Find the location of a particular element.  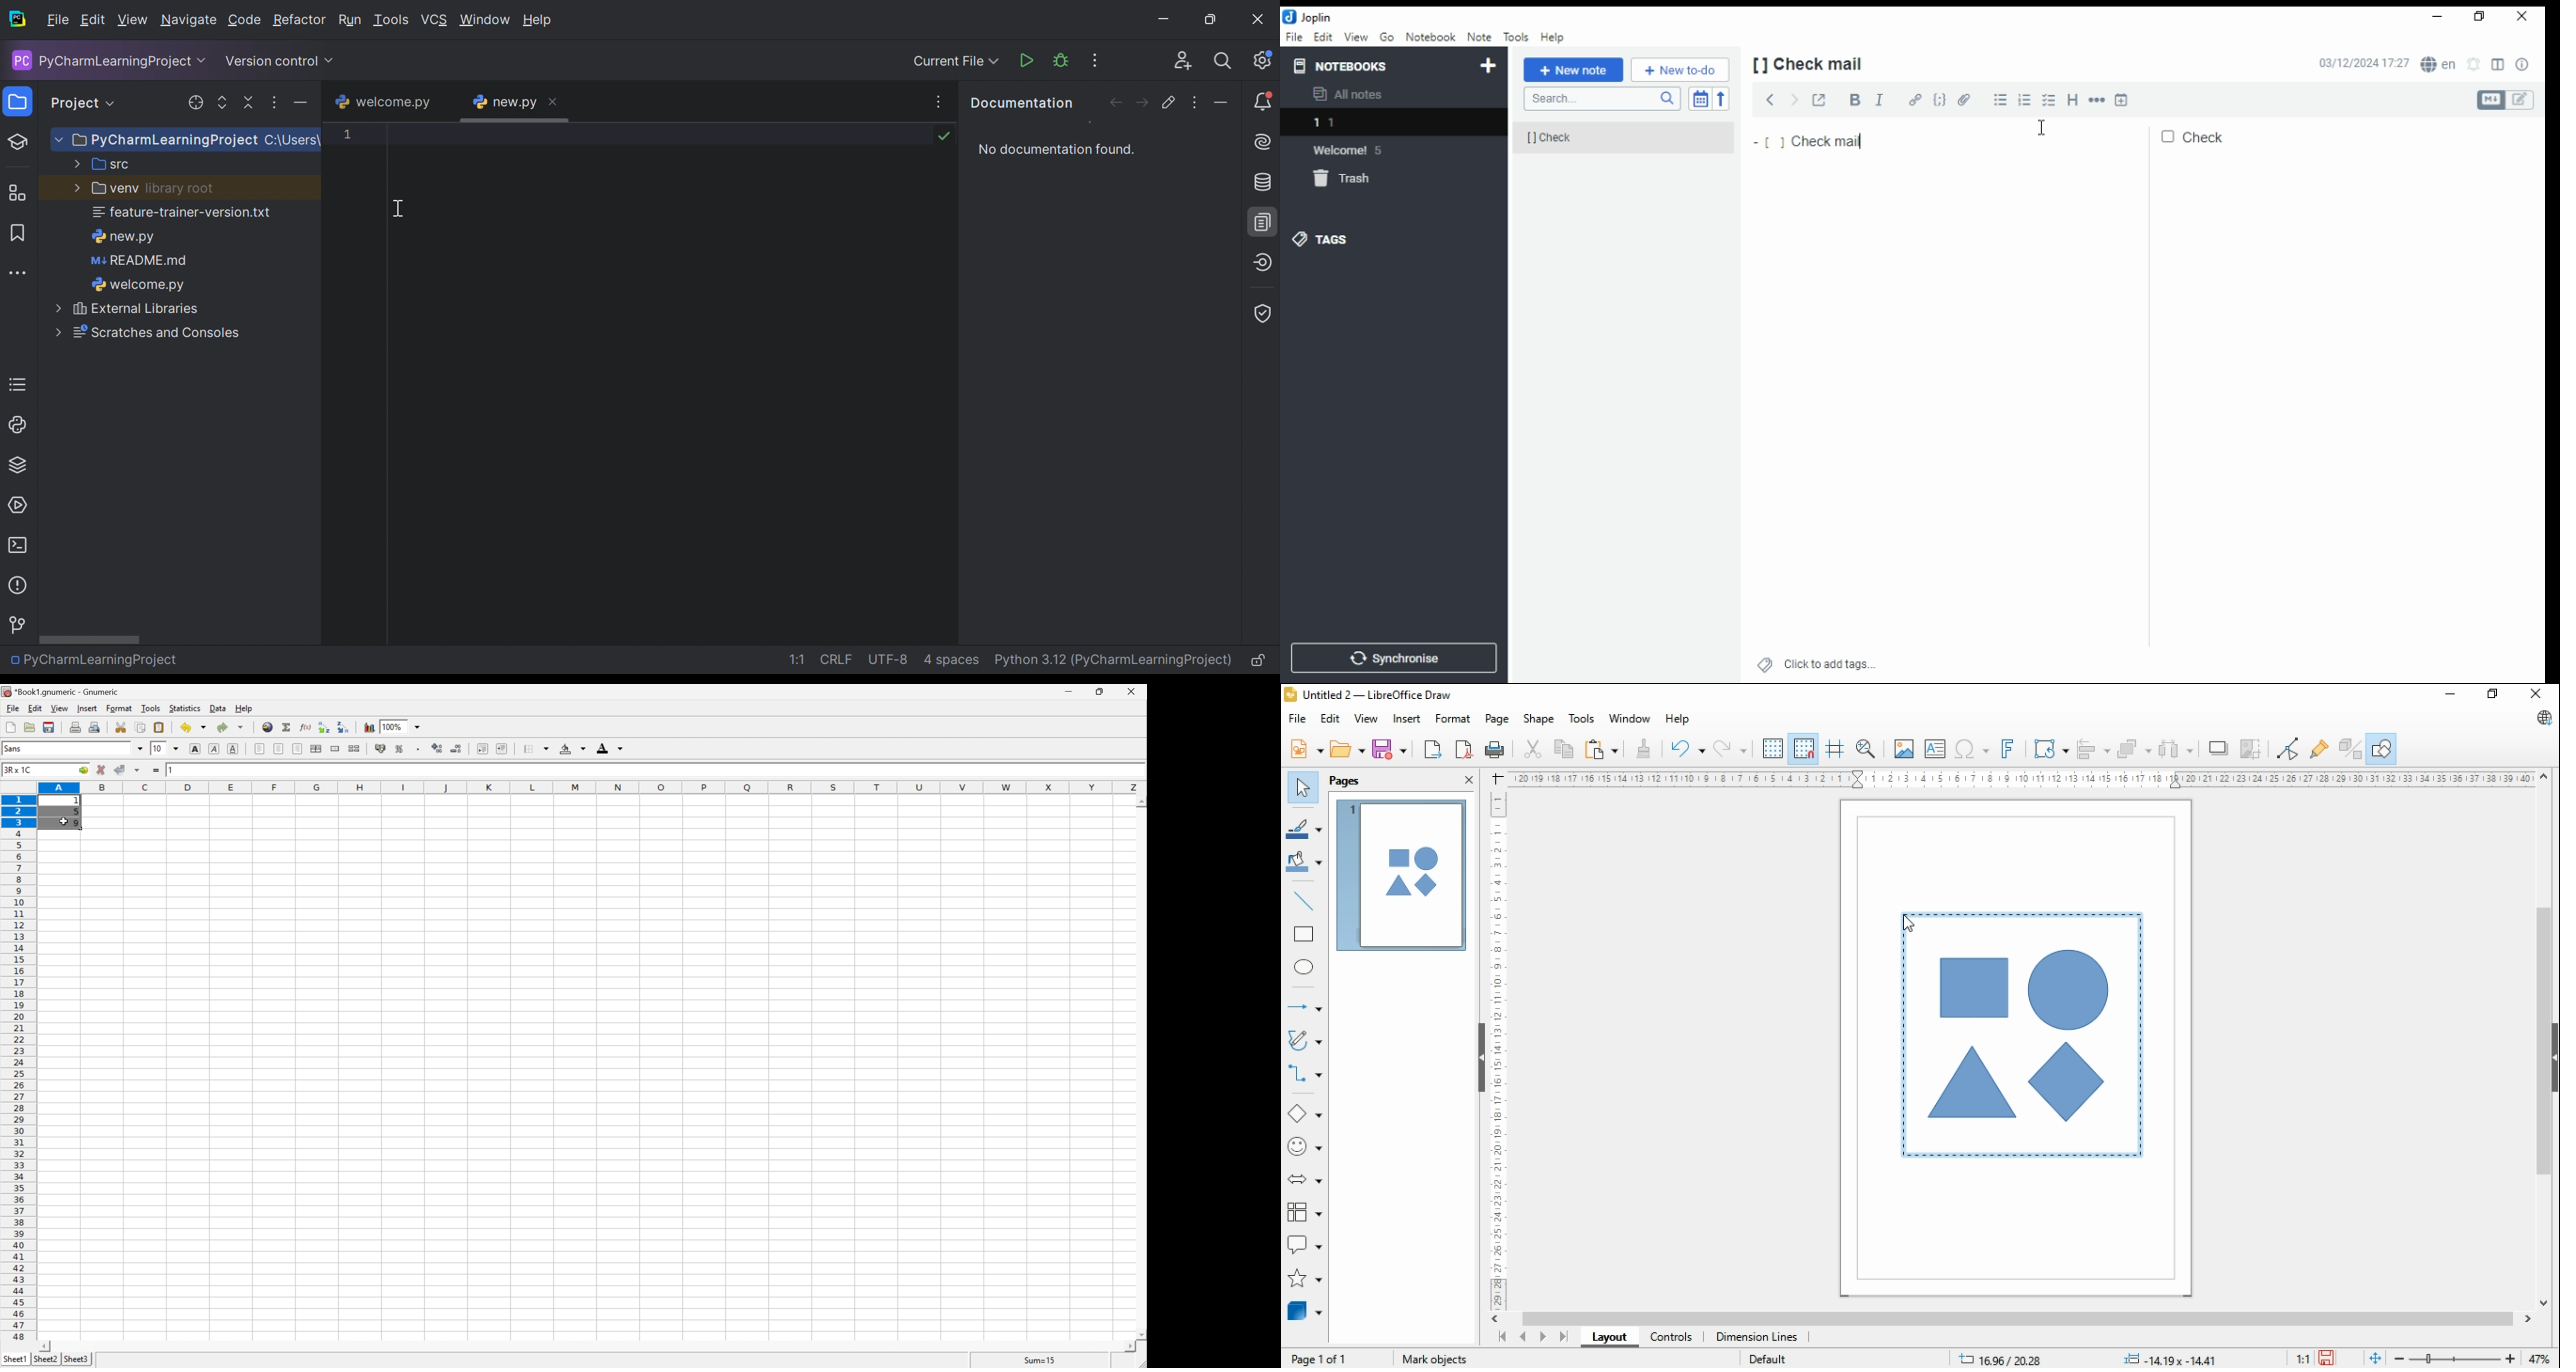

help is located at coordinates (1553, 38).